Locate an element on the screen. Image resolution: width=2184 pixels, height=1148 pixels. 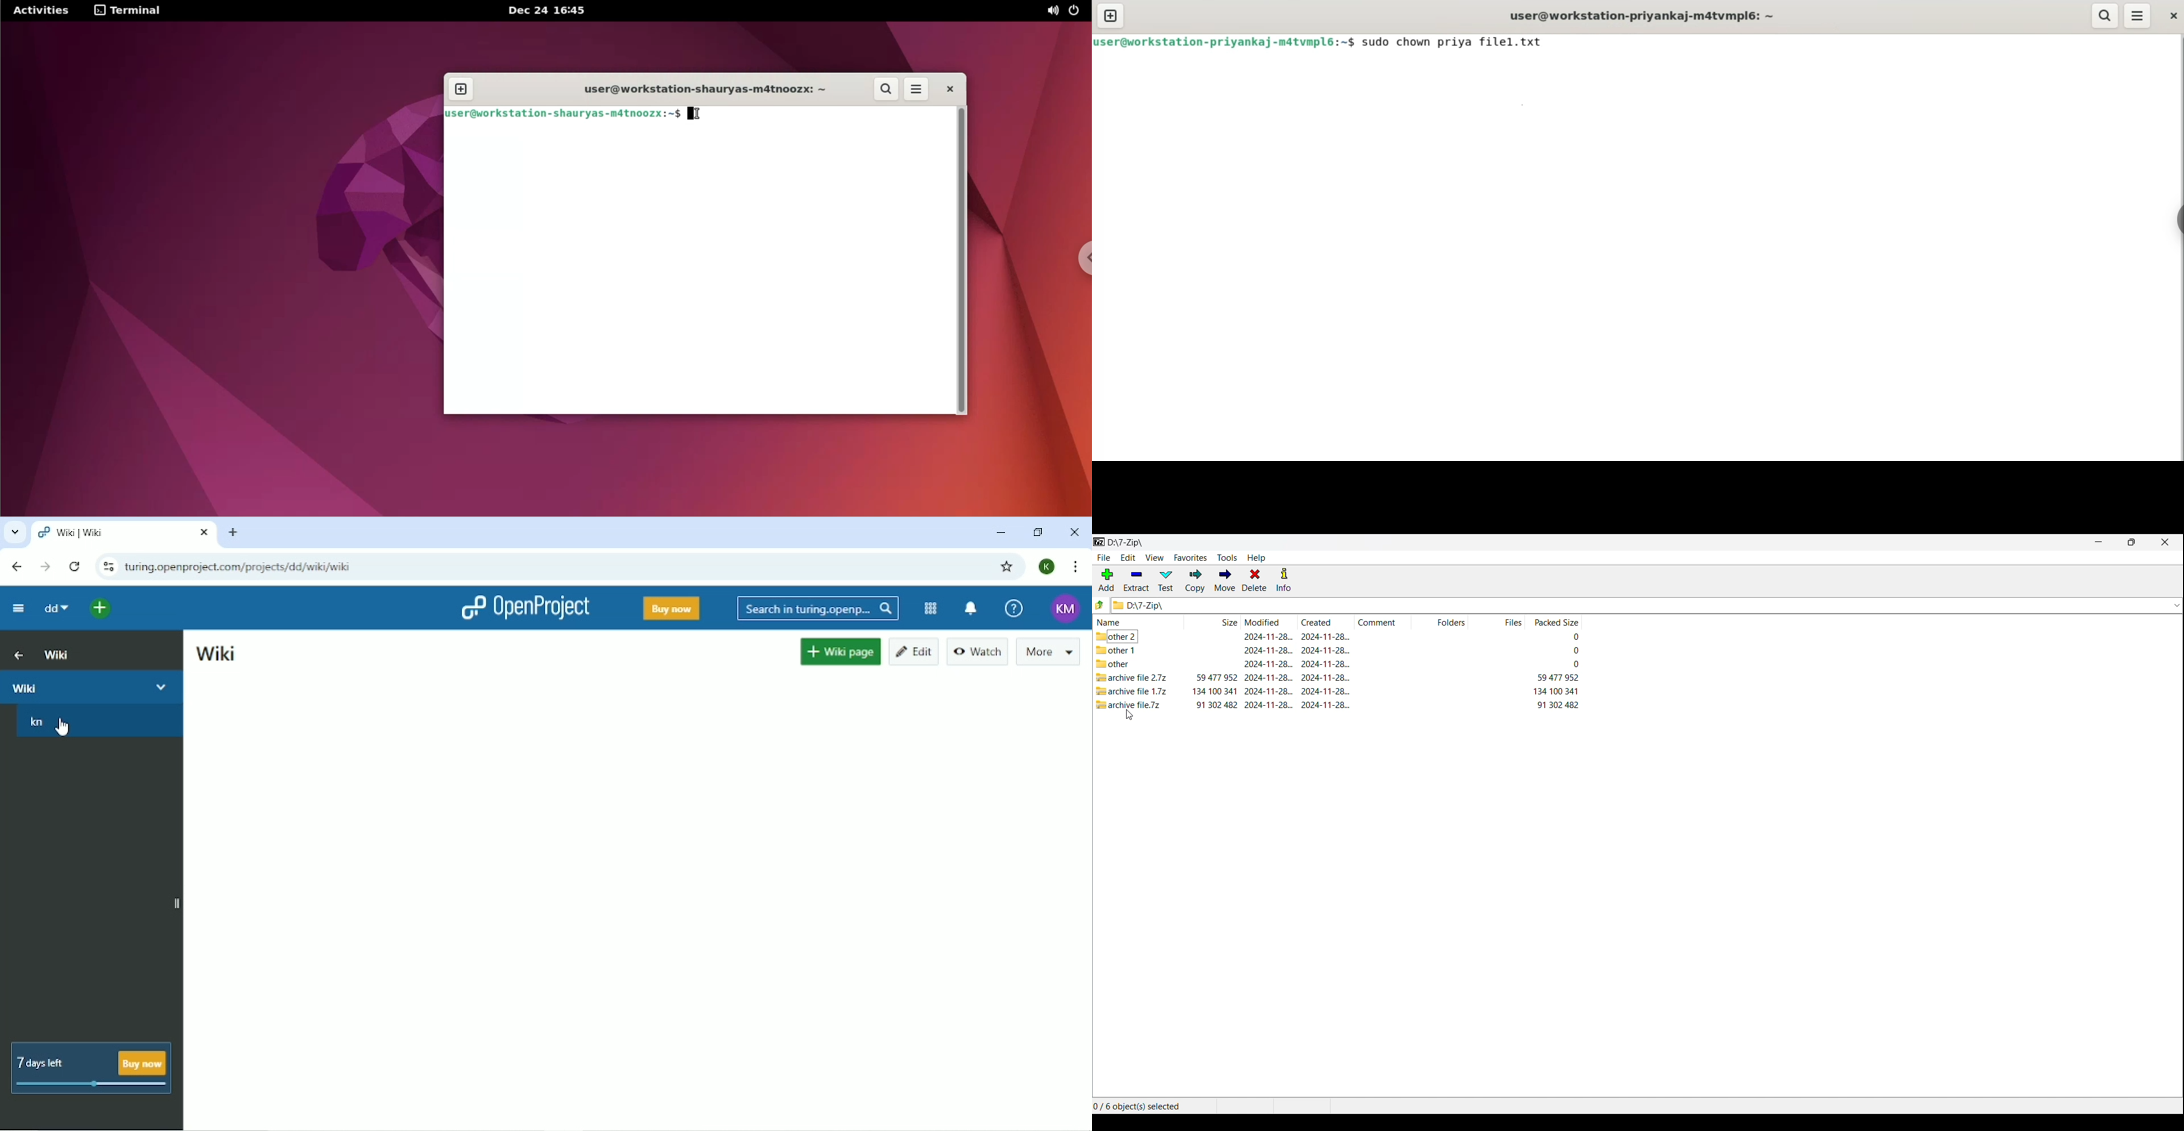
Locatio of current folder changed is located at coordinates (1127, 543).